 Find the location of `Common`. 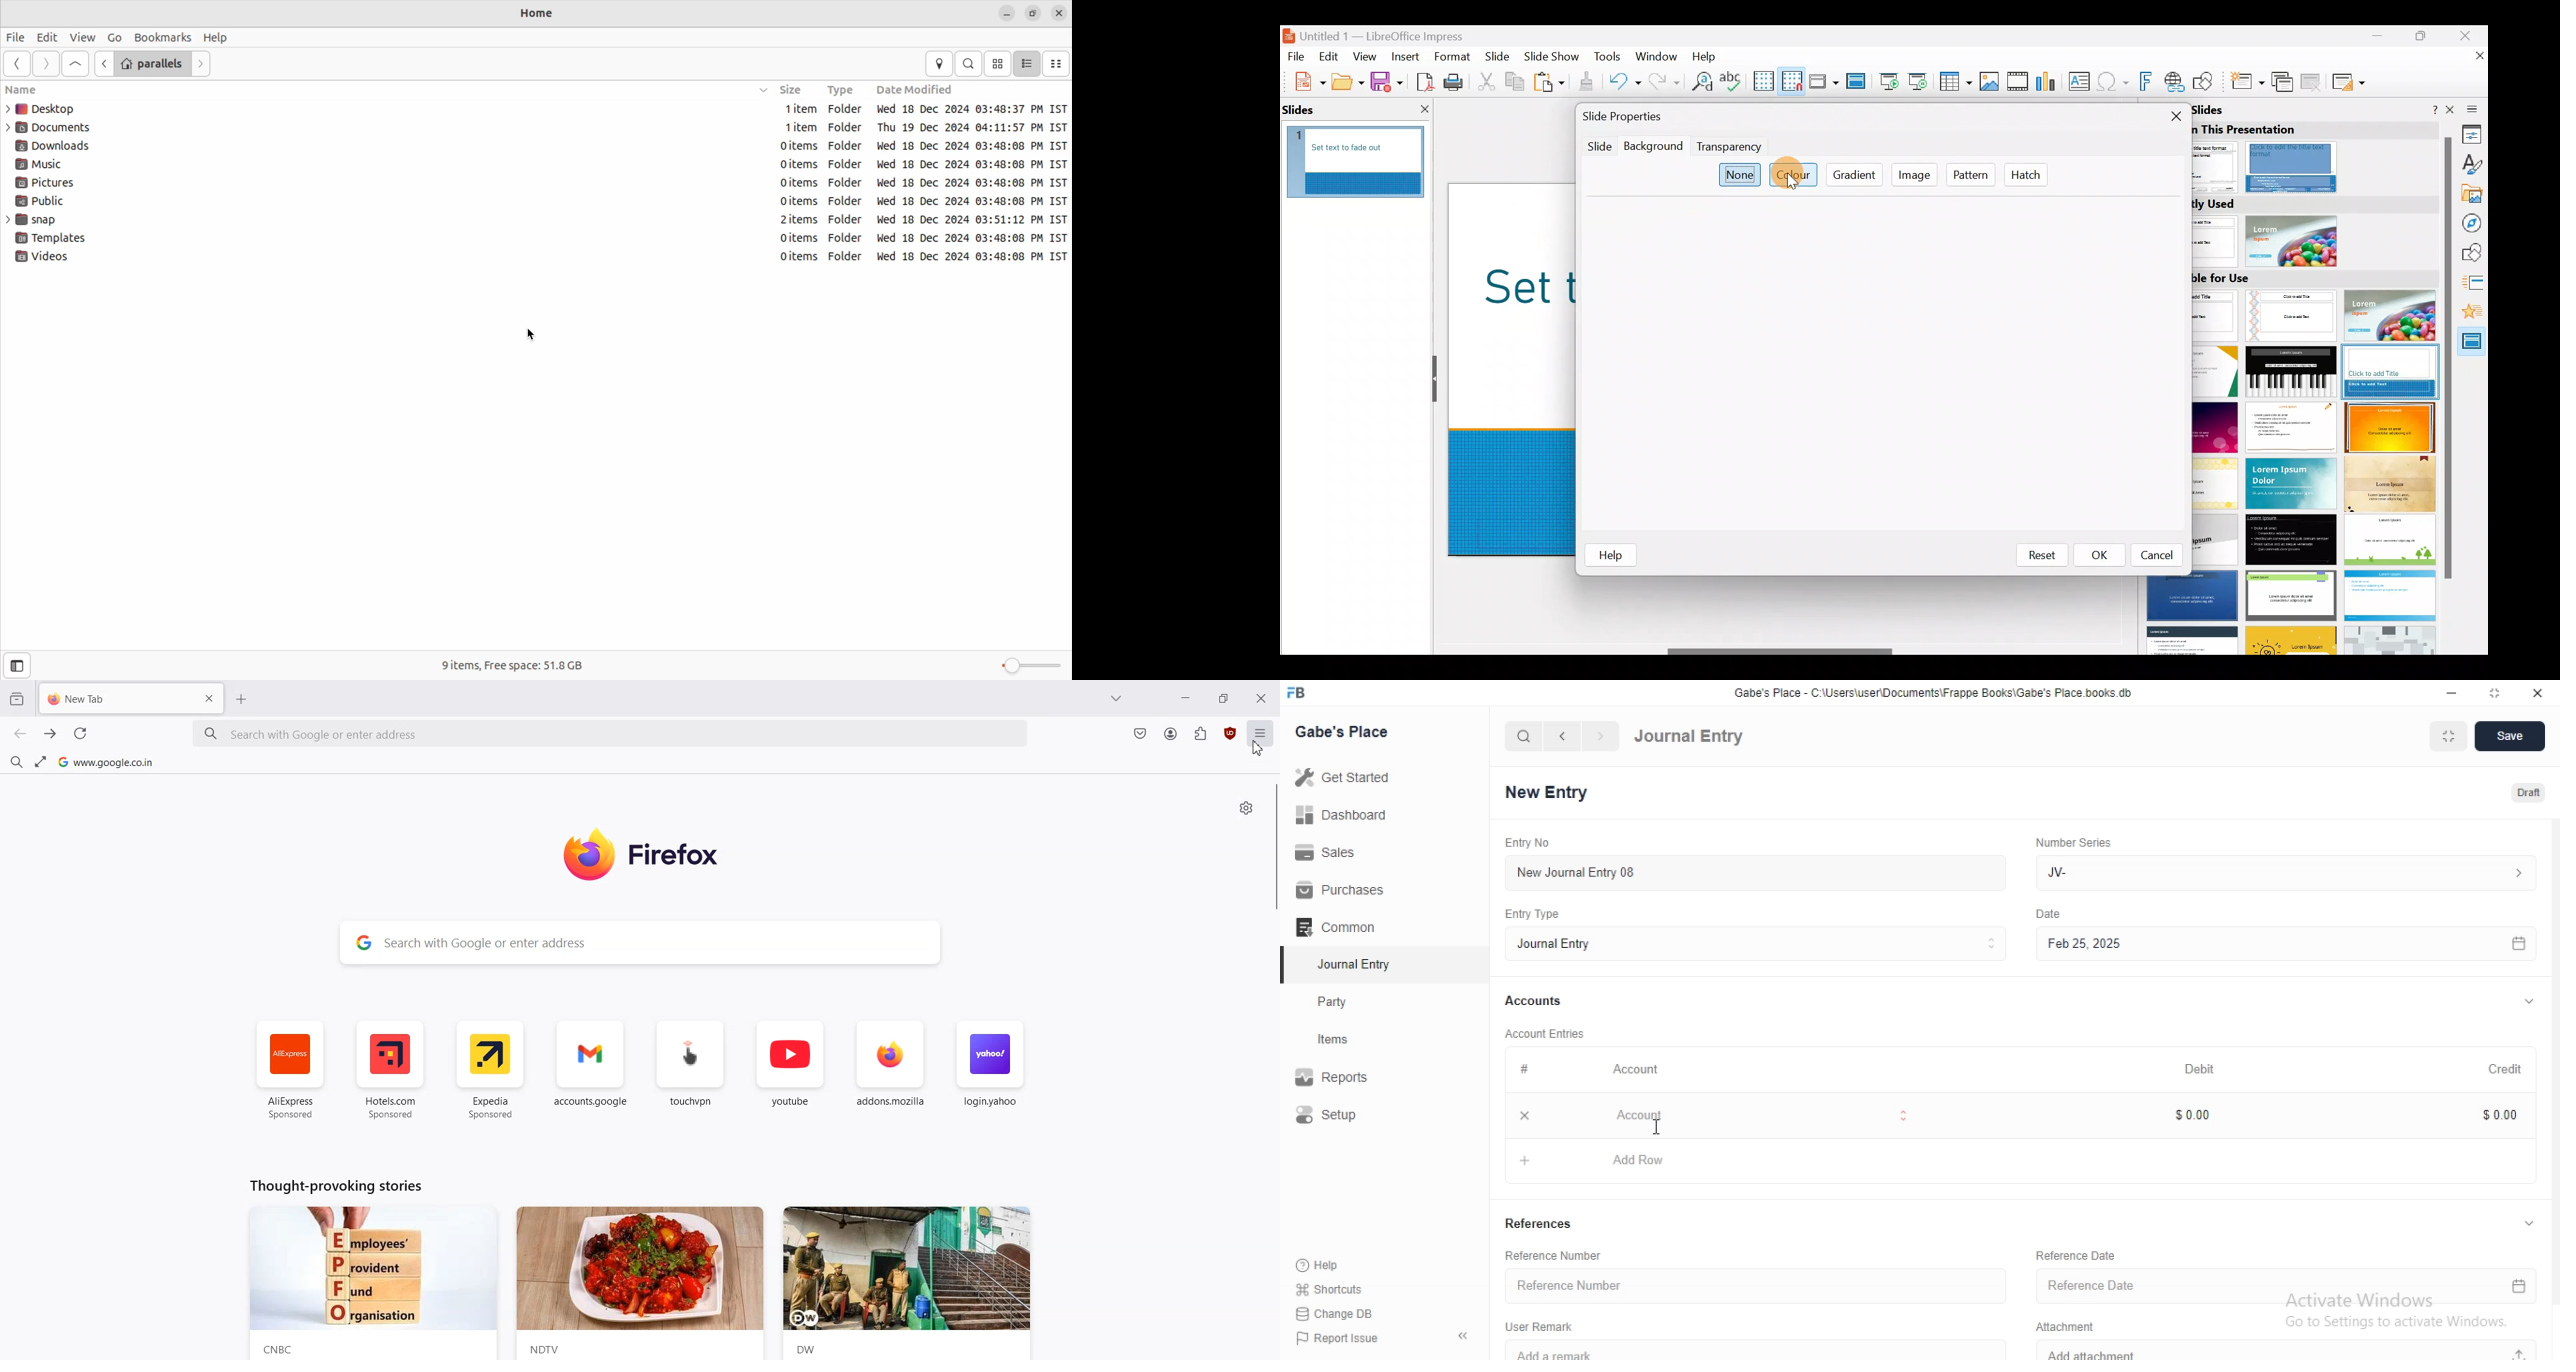

Common is located at coordinates (1340, 927).